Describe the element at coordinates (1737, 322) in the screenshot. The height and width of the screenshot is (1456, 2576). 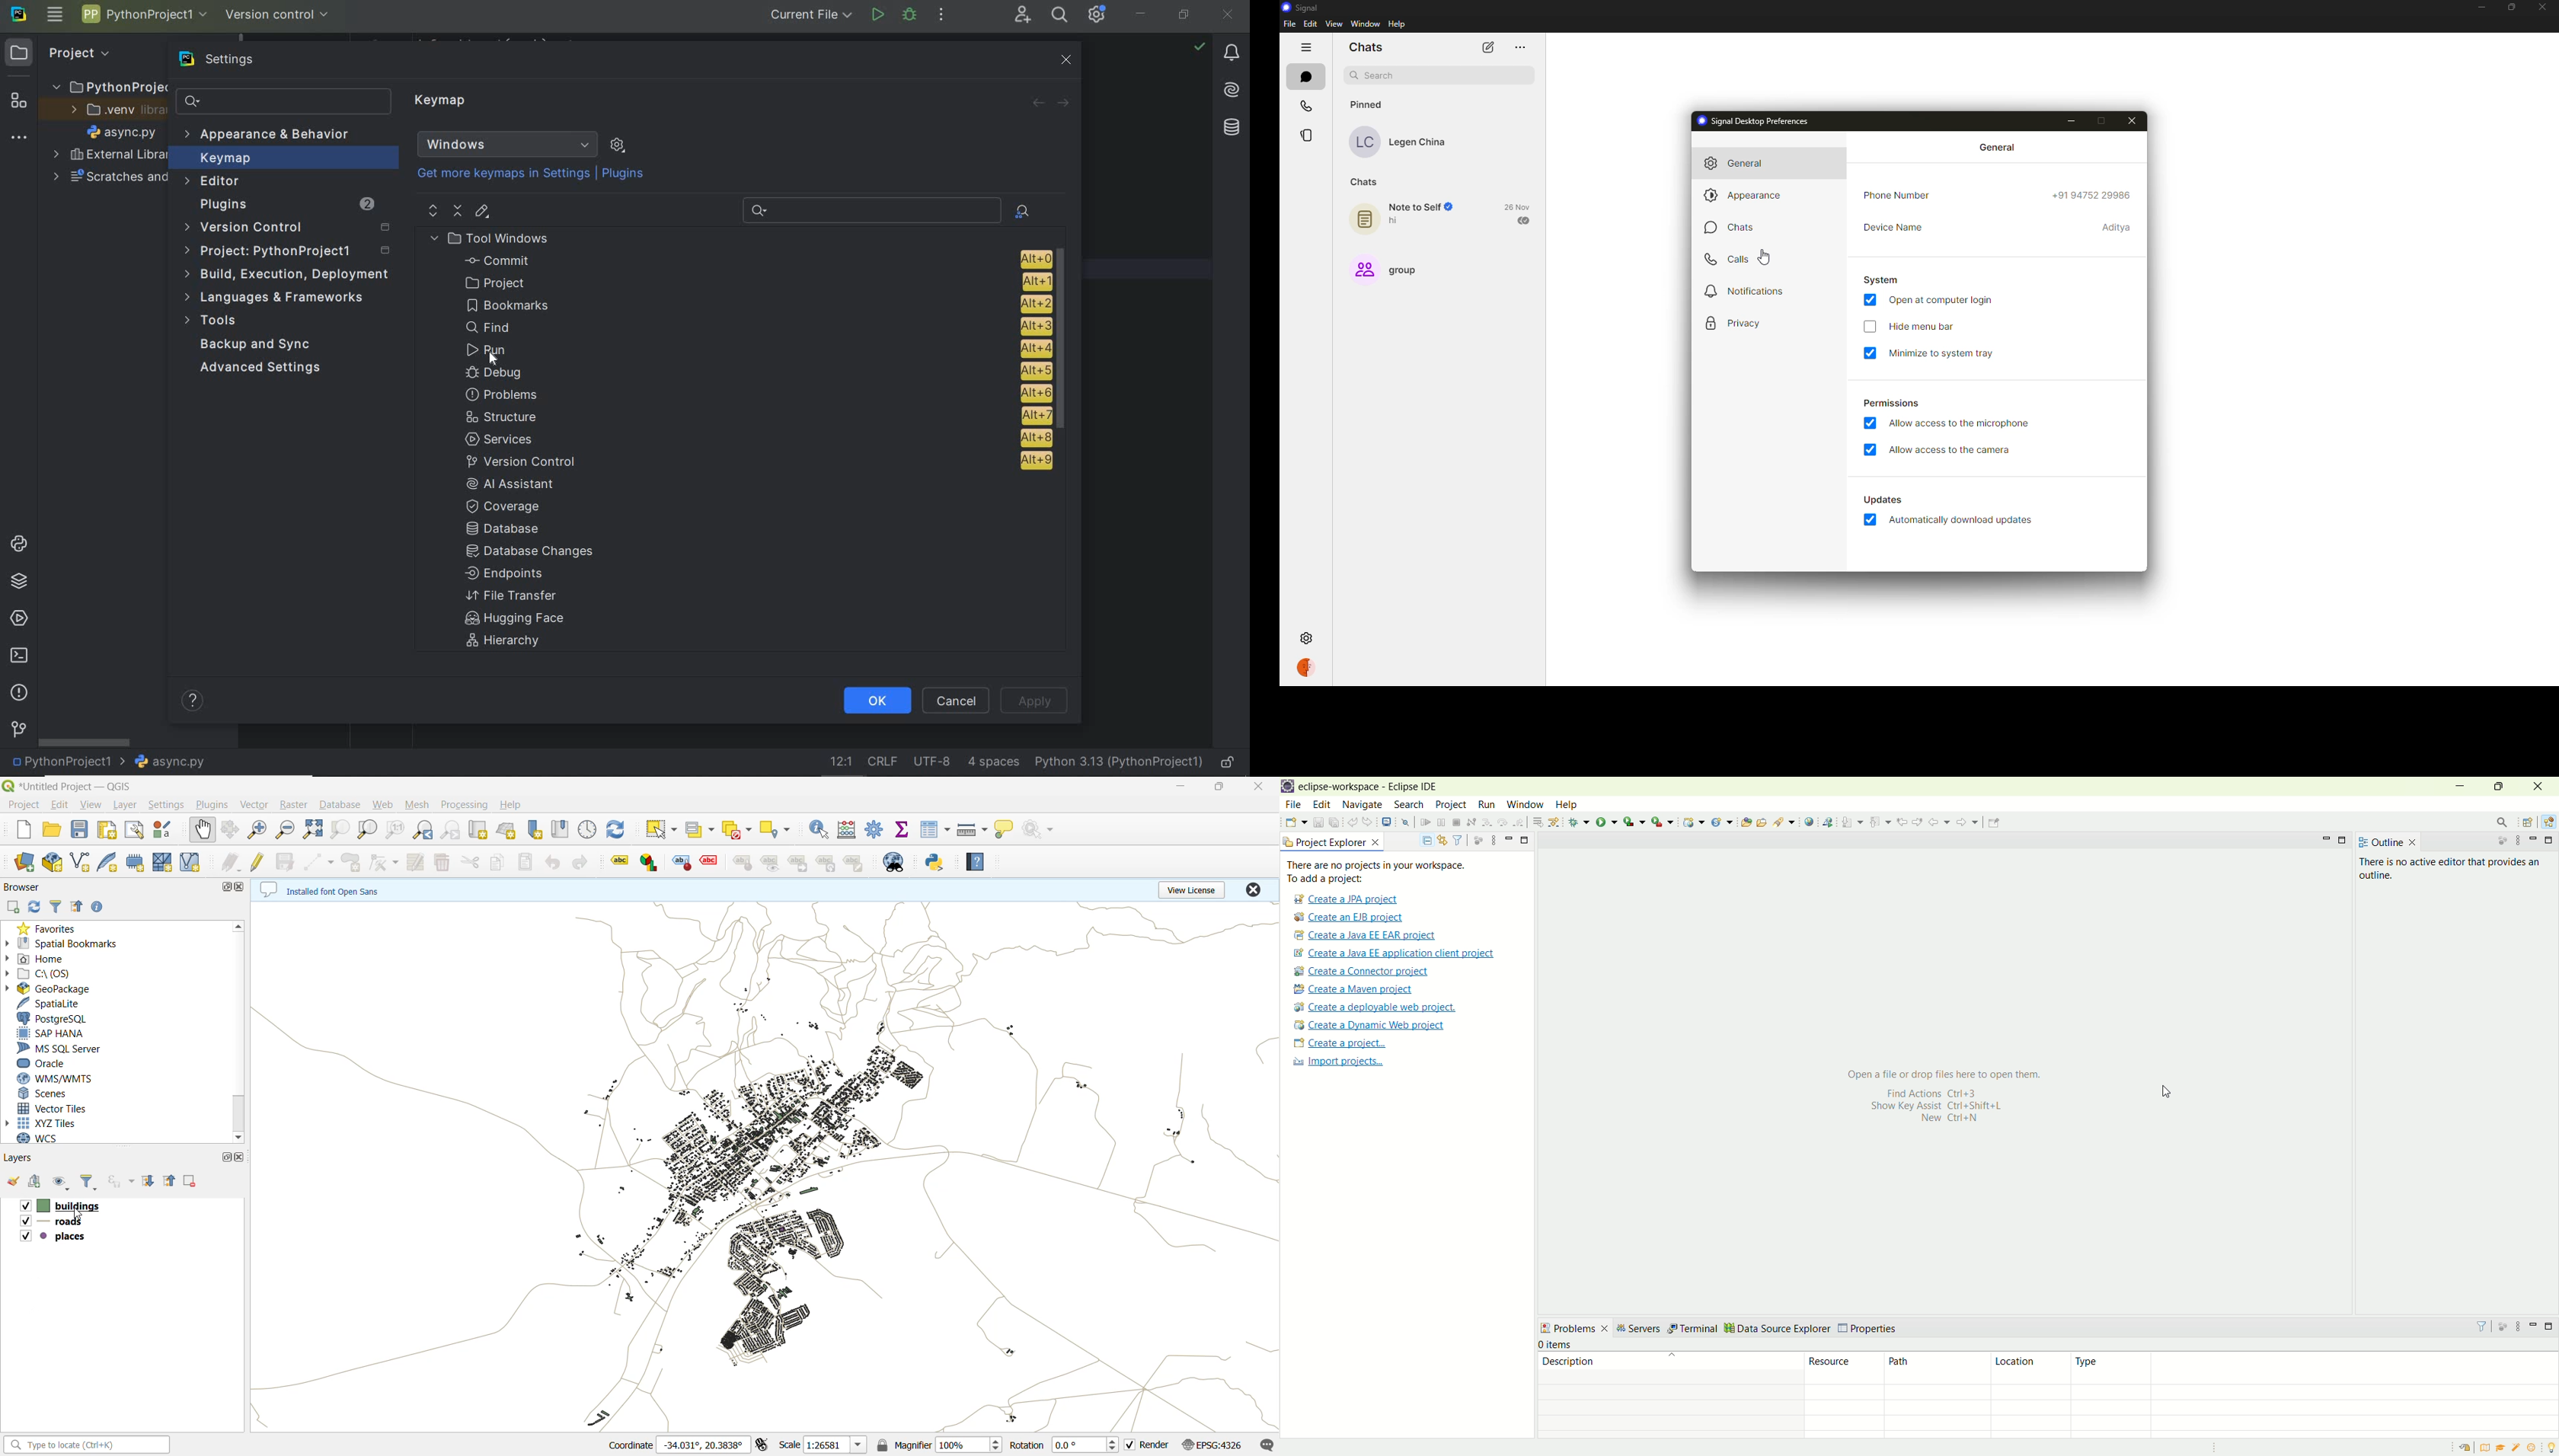
I see `privacy` at that location.